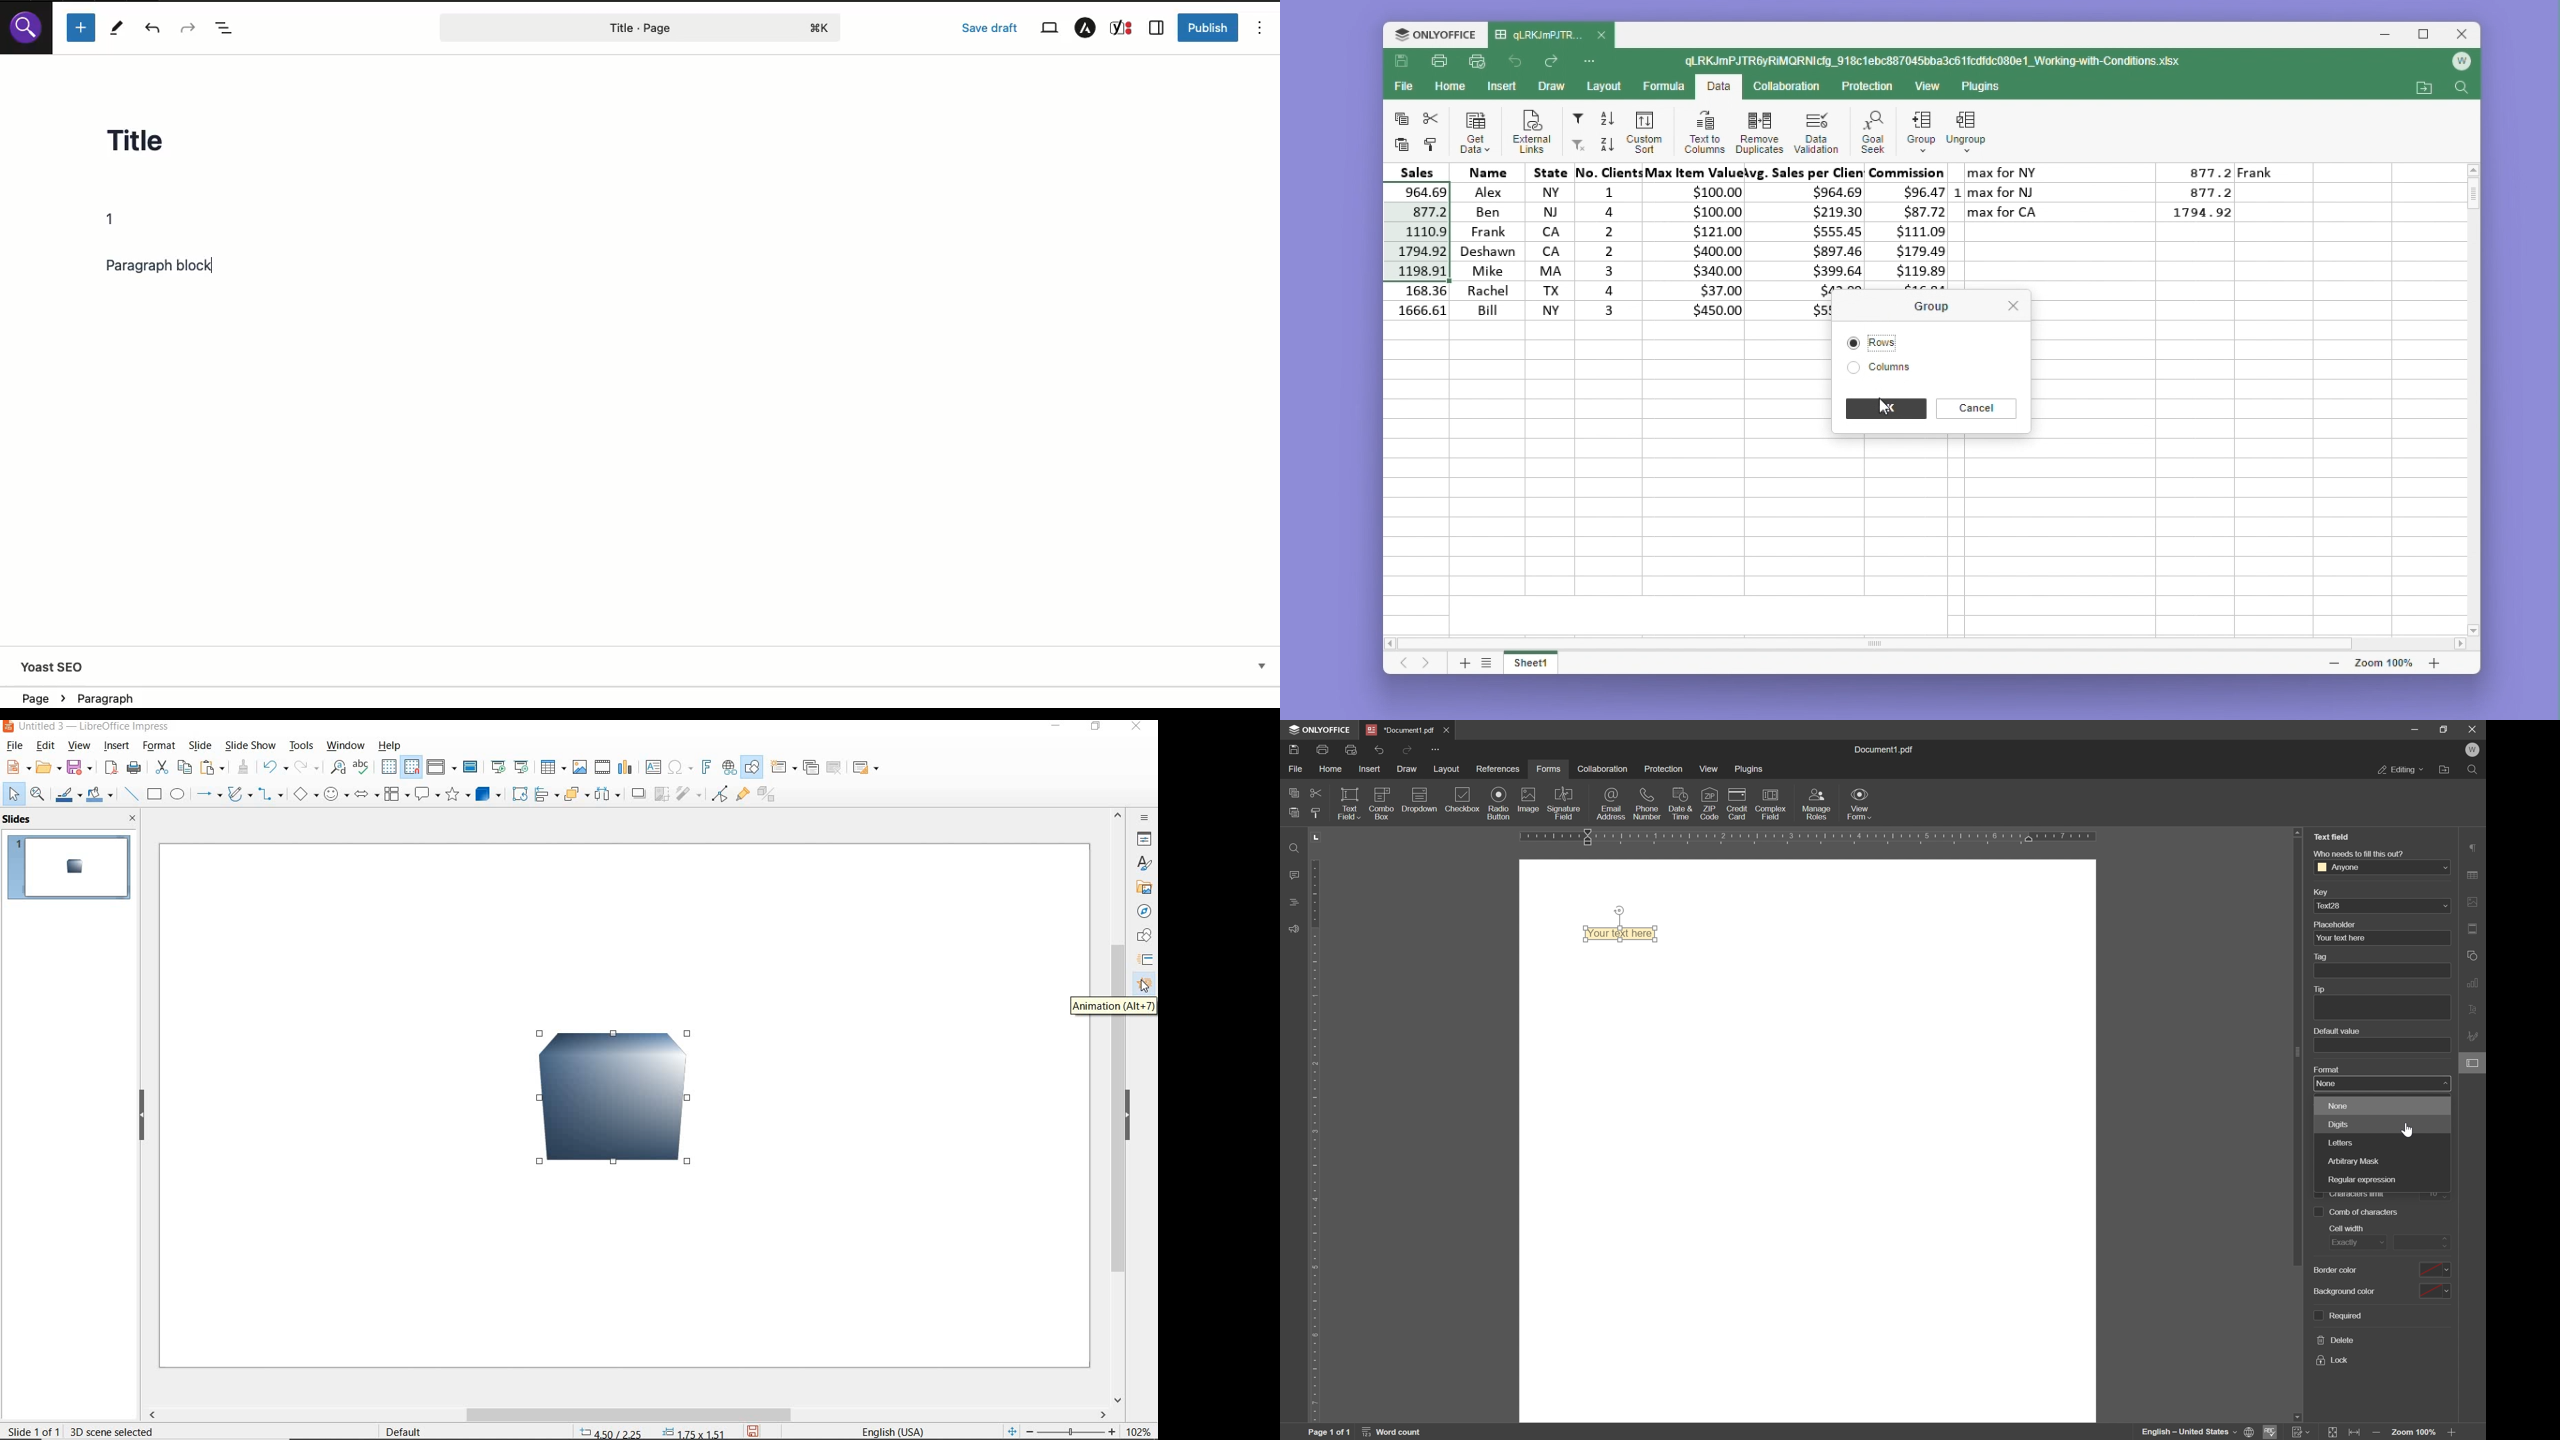 The height and width of the screenshot is (1456, 2576). I want to click on Data, so click(1718, 88).